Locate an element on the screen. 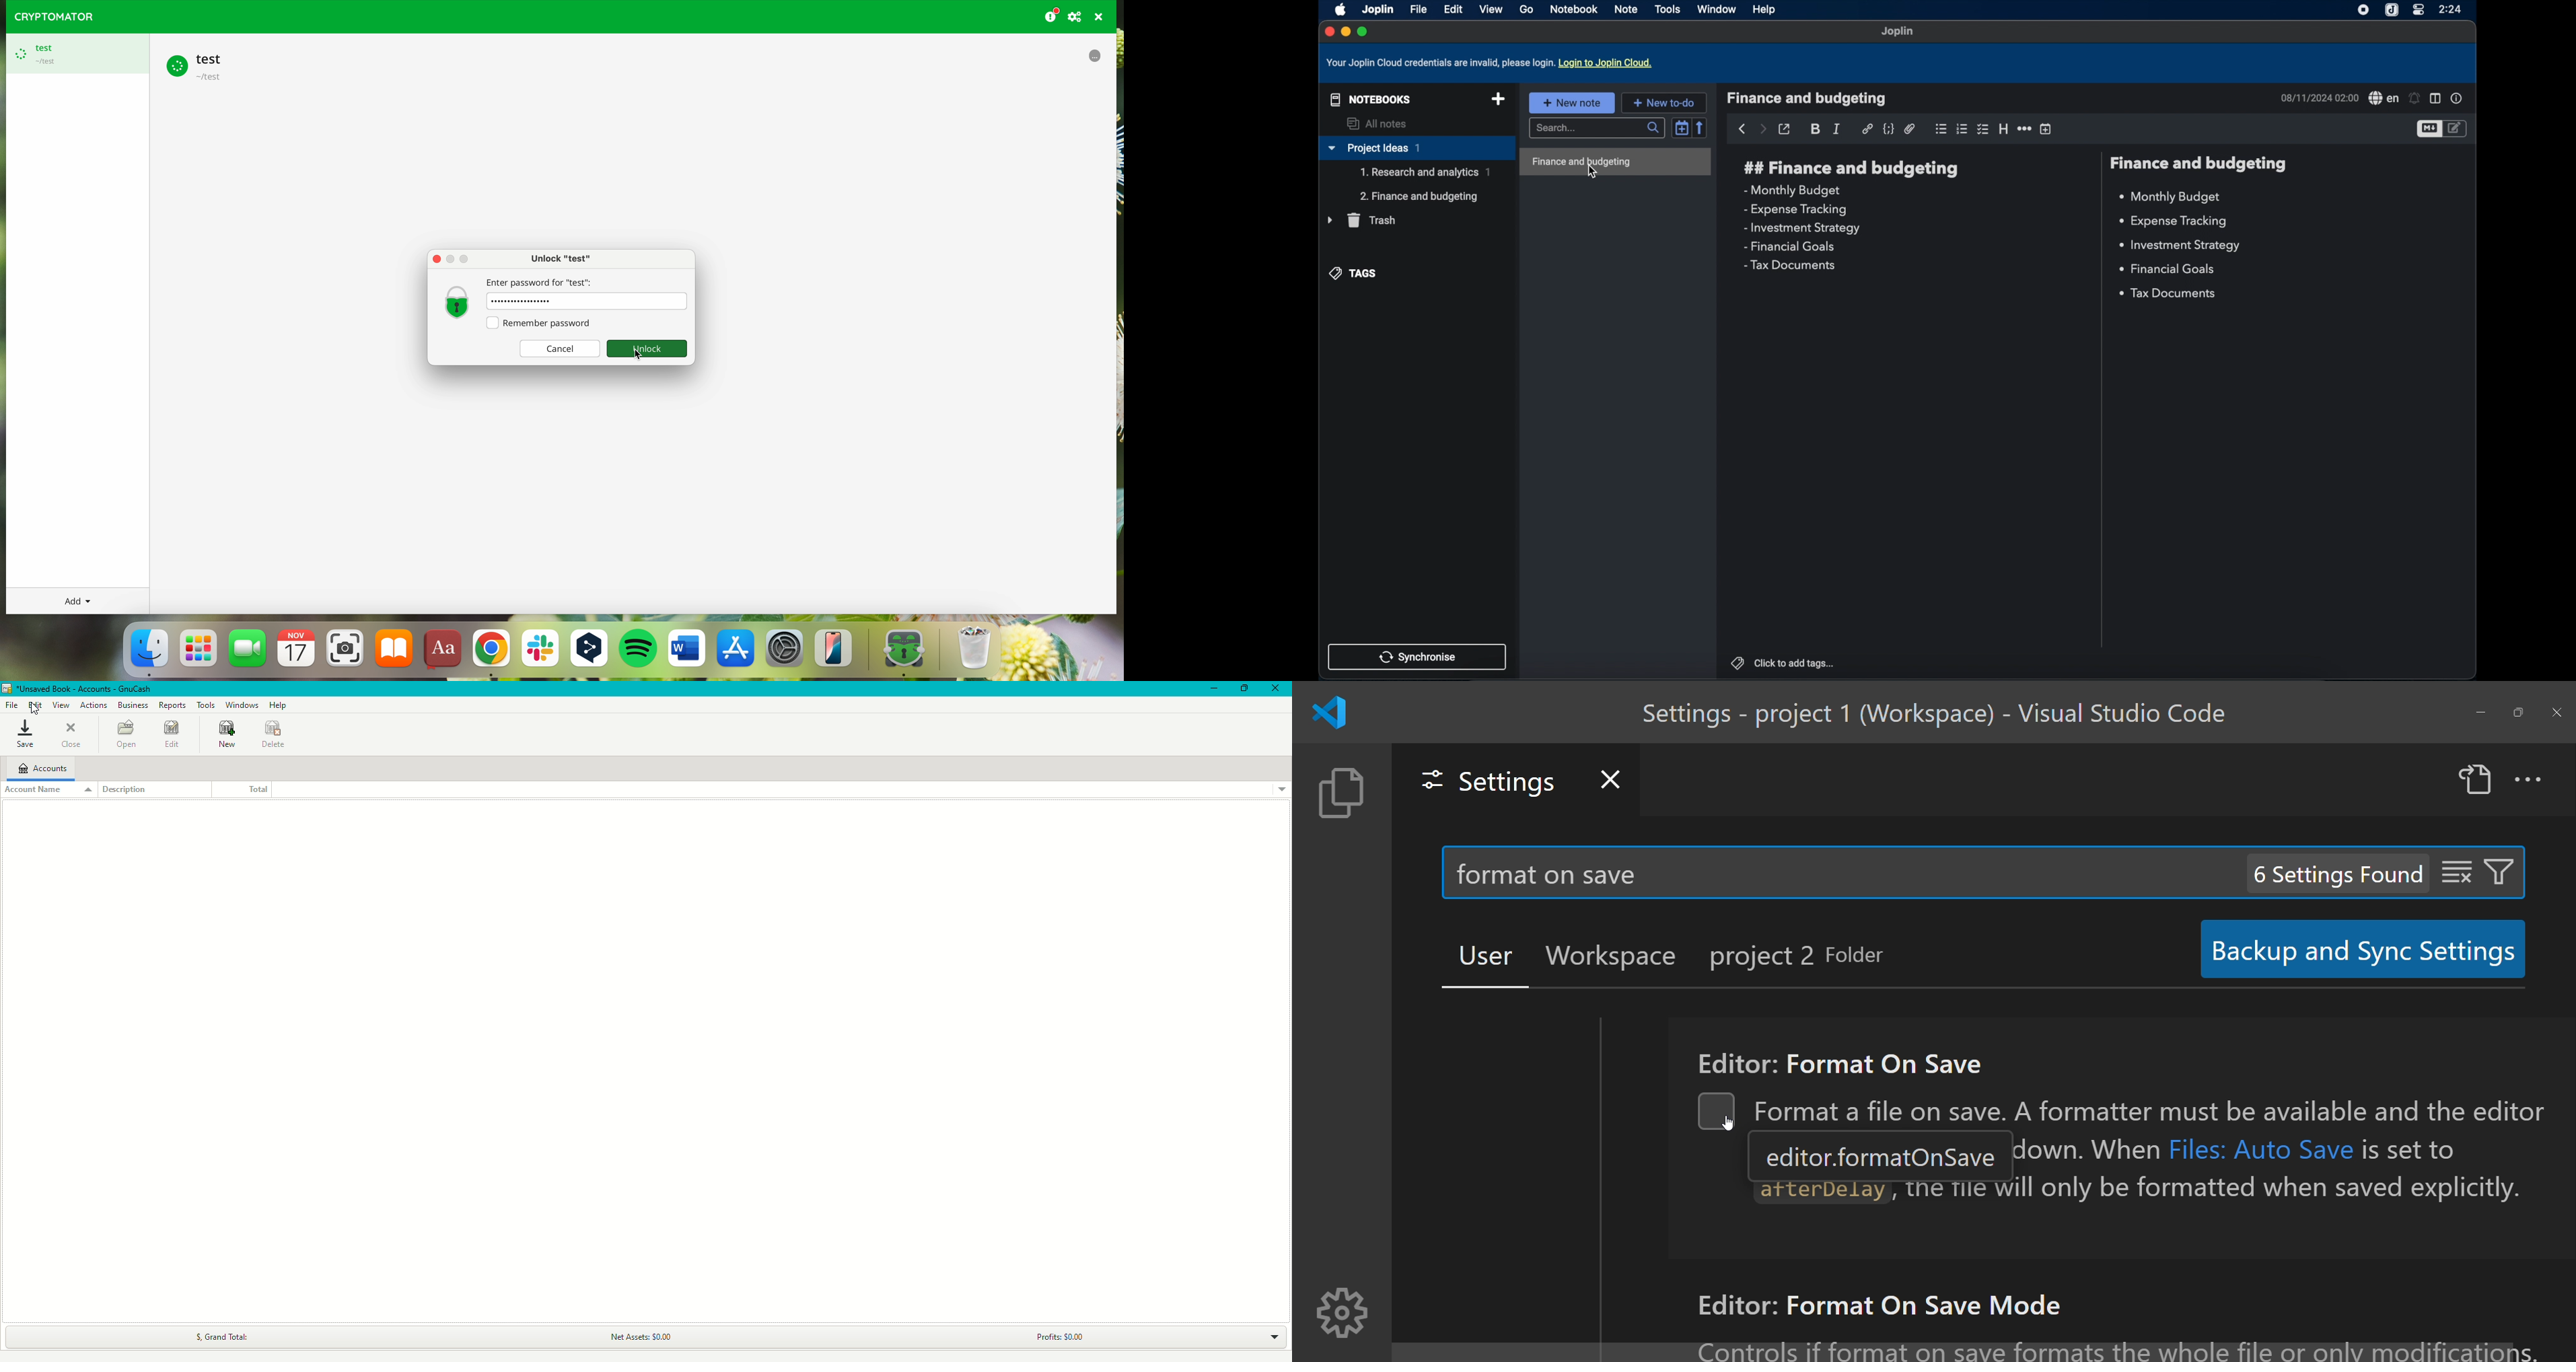 This screenshot has width=2576, height=1372. new is located at coordinates (223, 736).